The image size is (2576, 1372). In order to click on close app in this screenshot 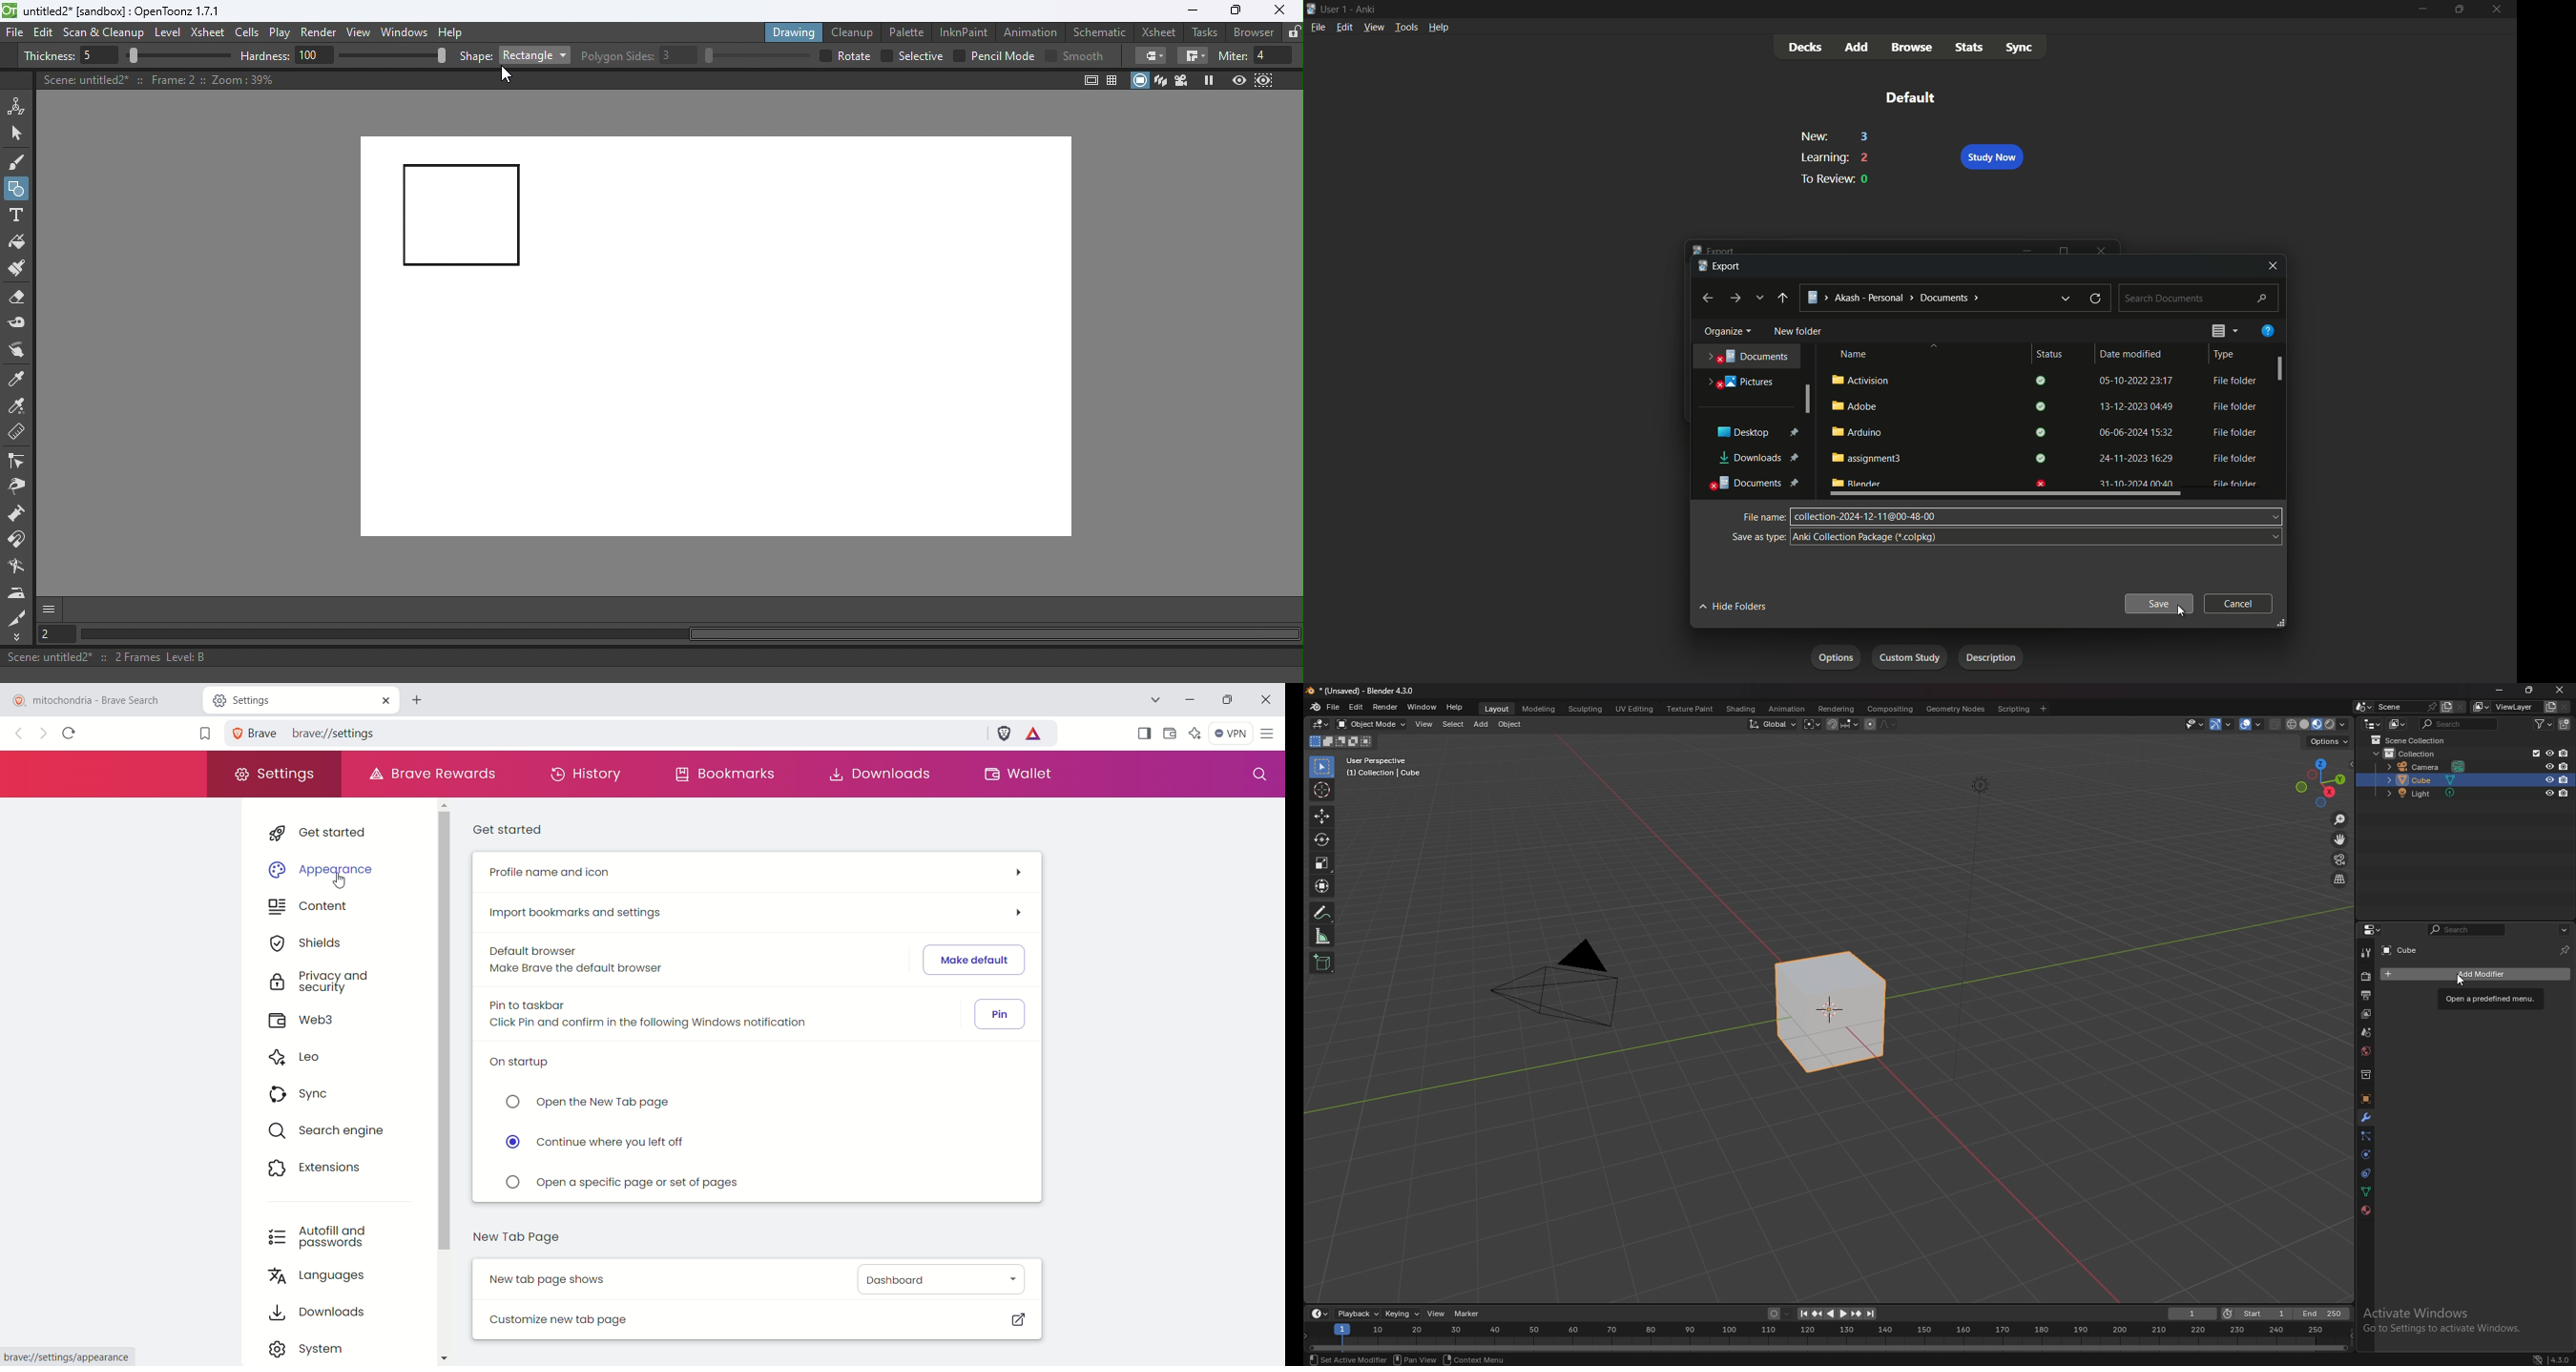, I will do `click(2500, 9)`.